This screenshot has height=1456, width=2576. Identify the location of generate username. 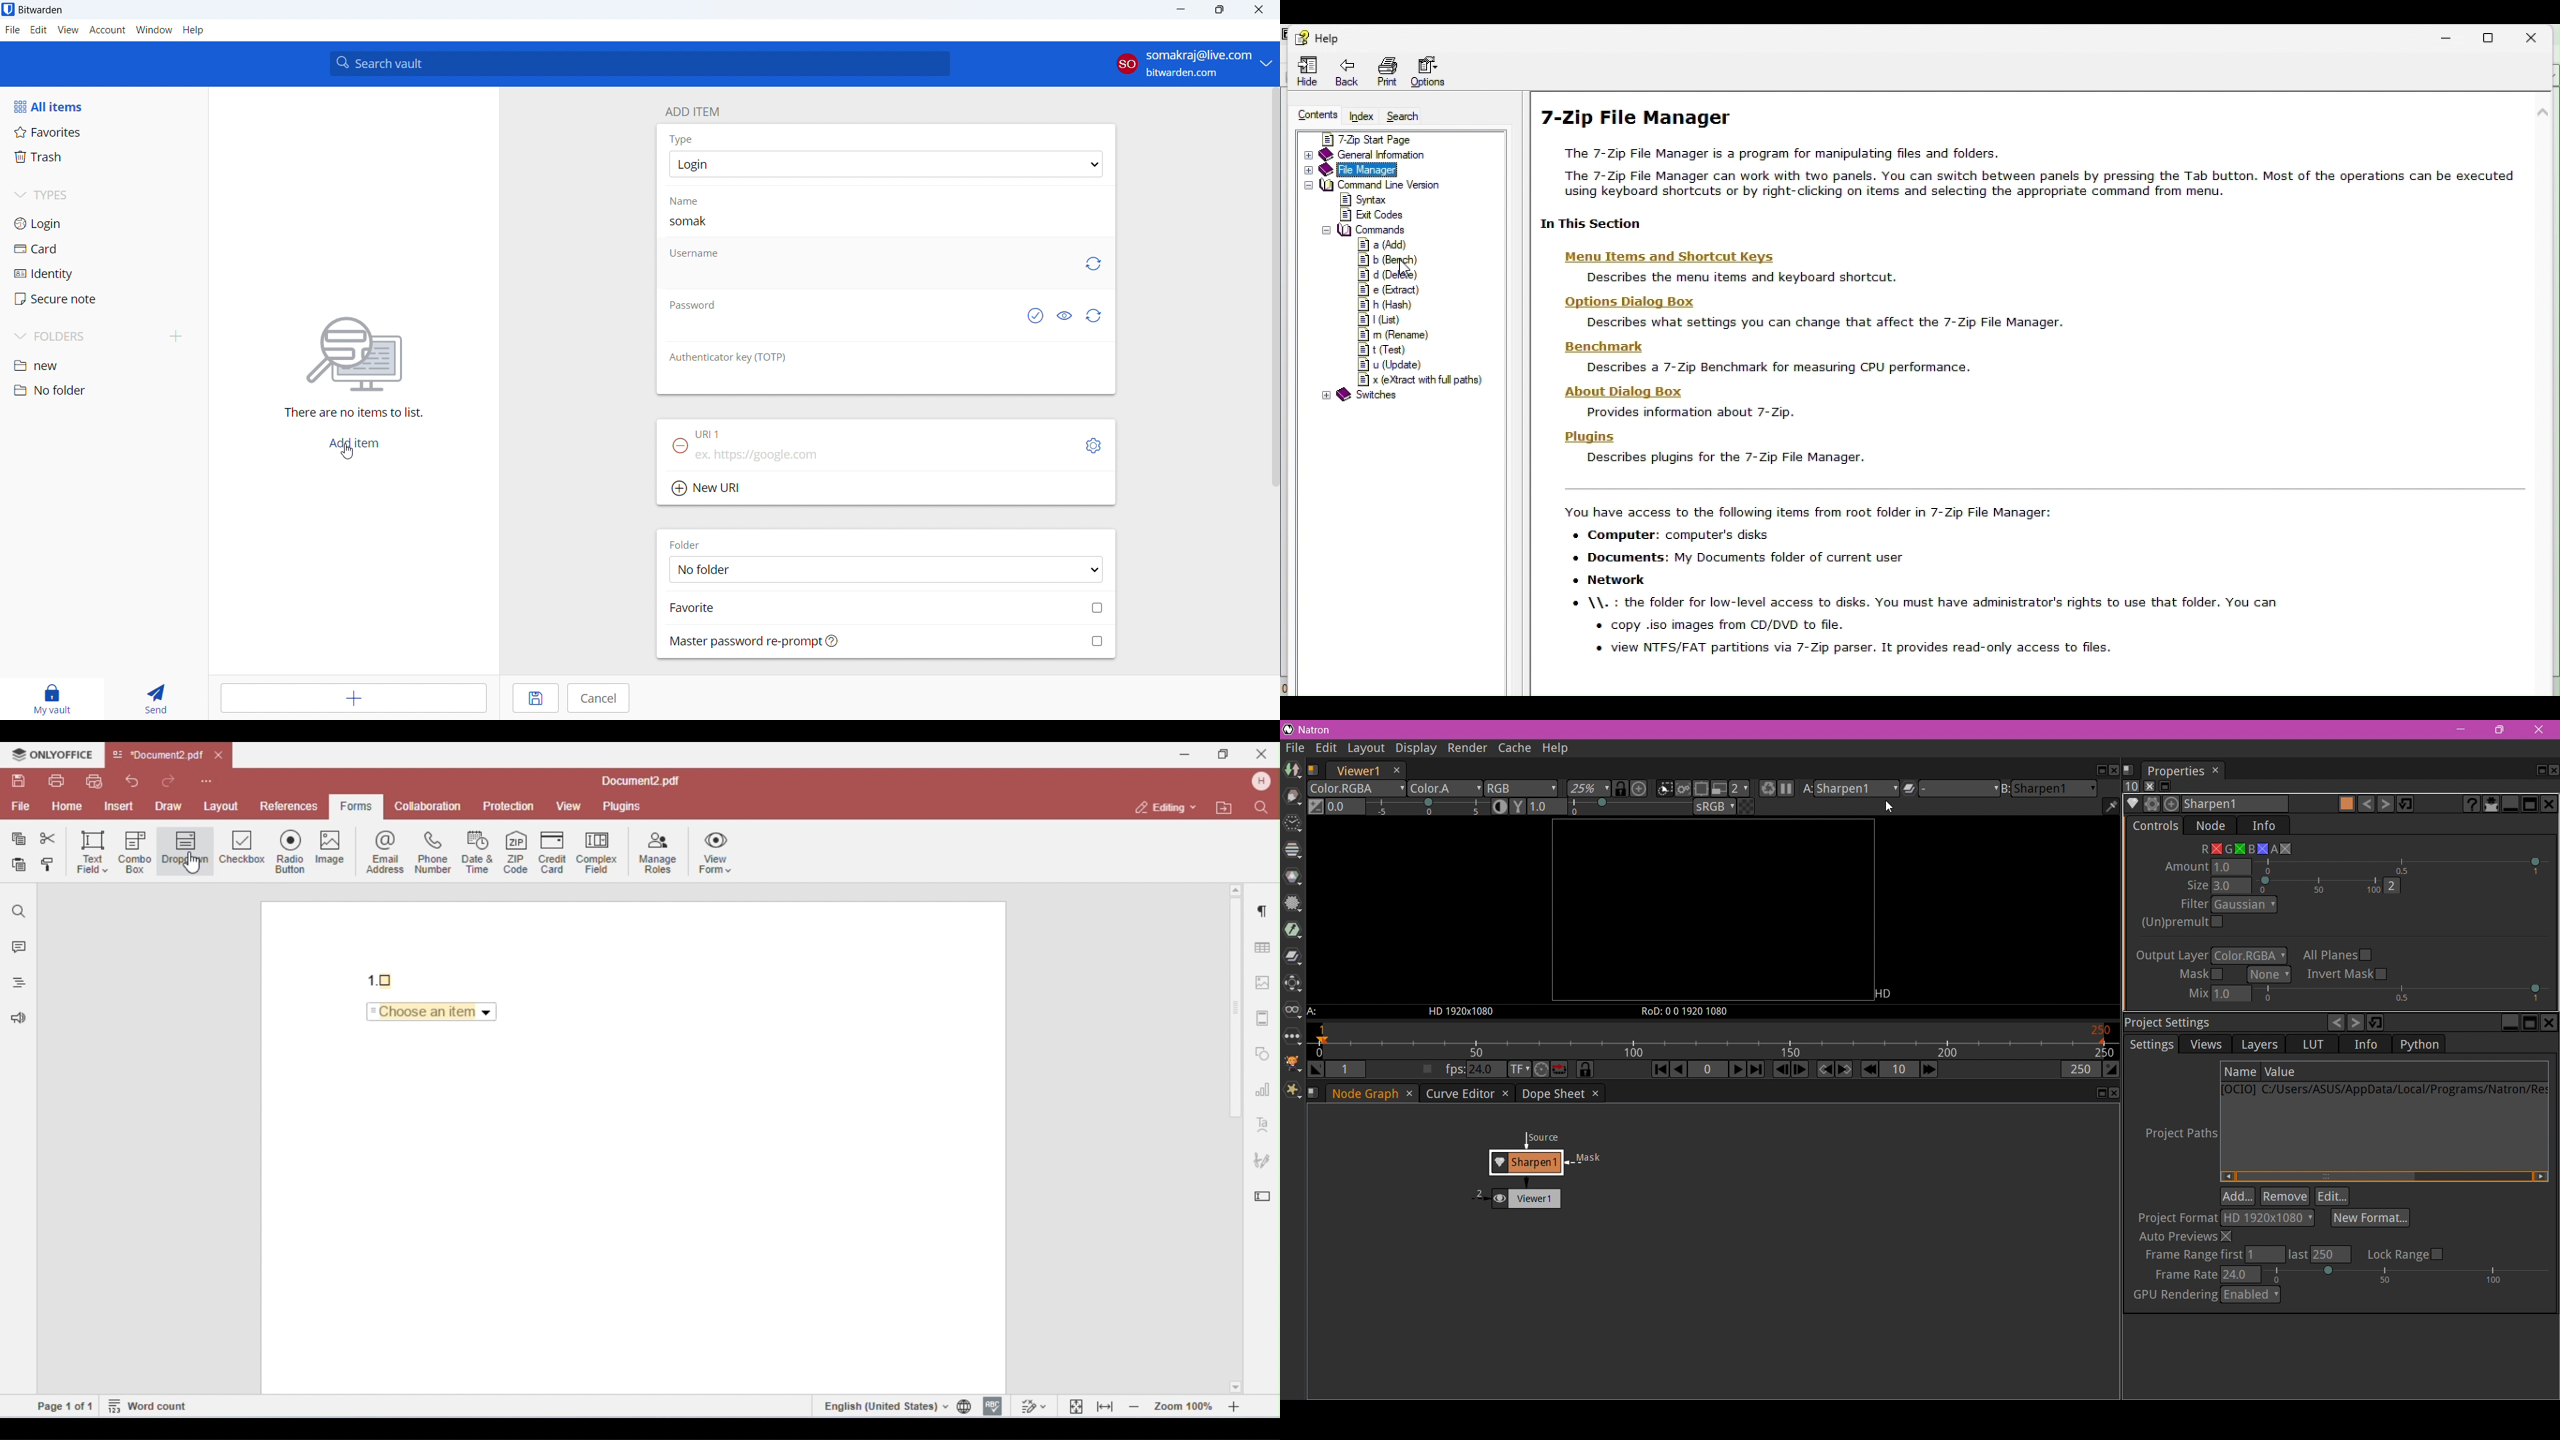
(1092, 264).